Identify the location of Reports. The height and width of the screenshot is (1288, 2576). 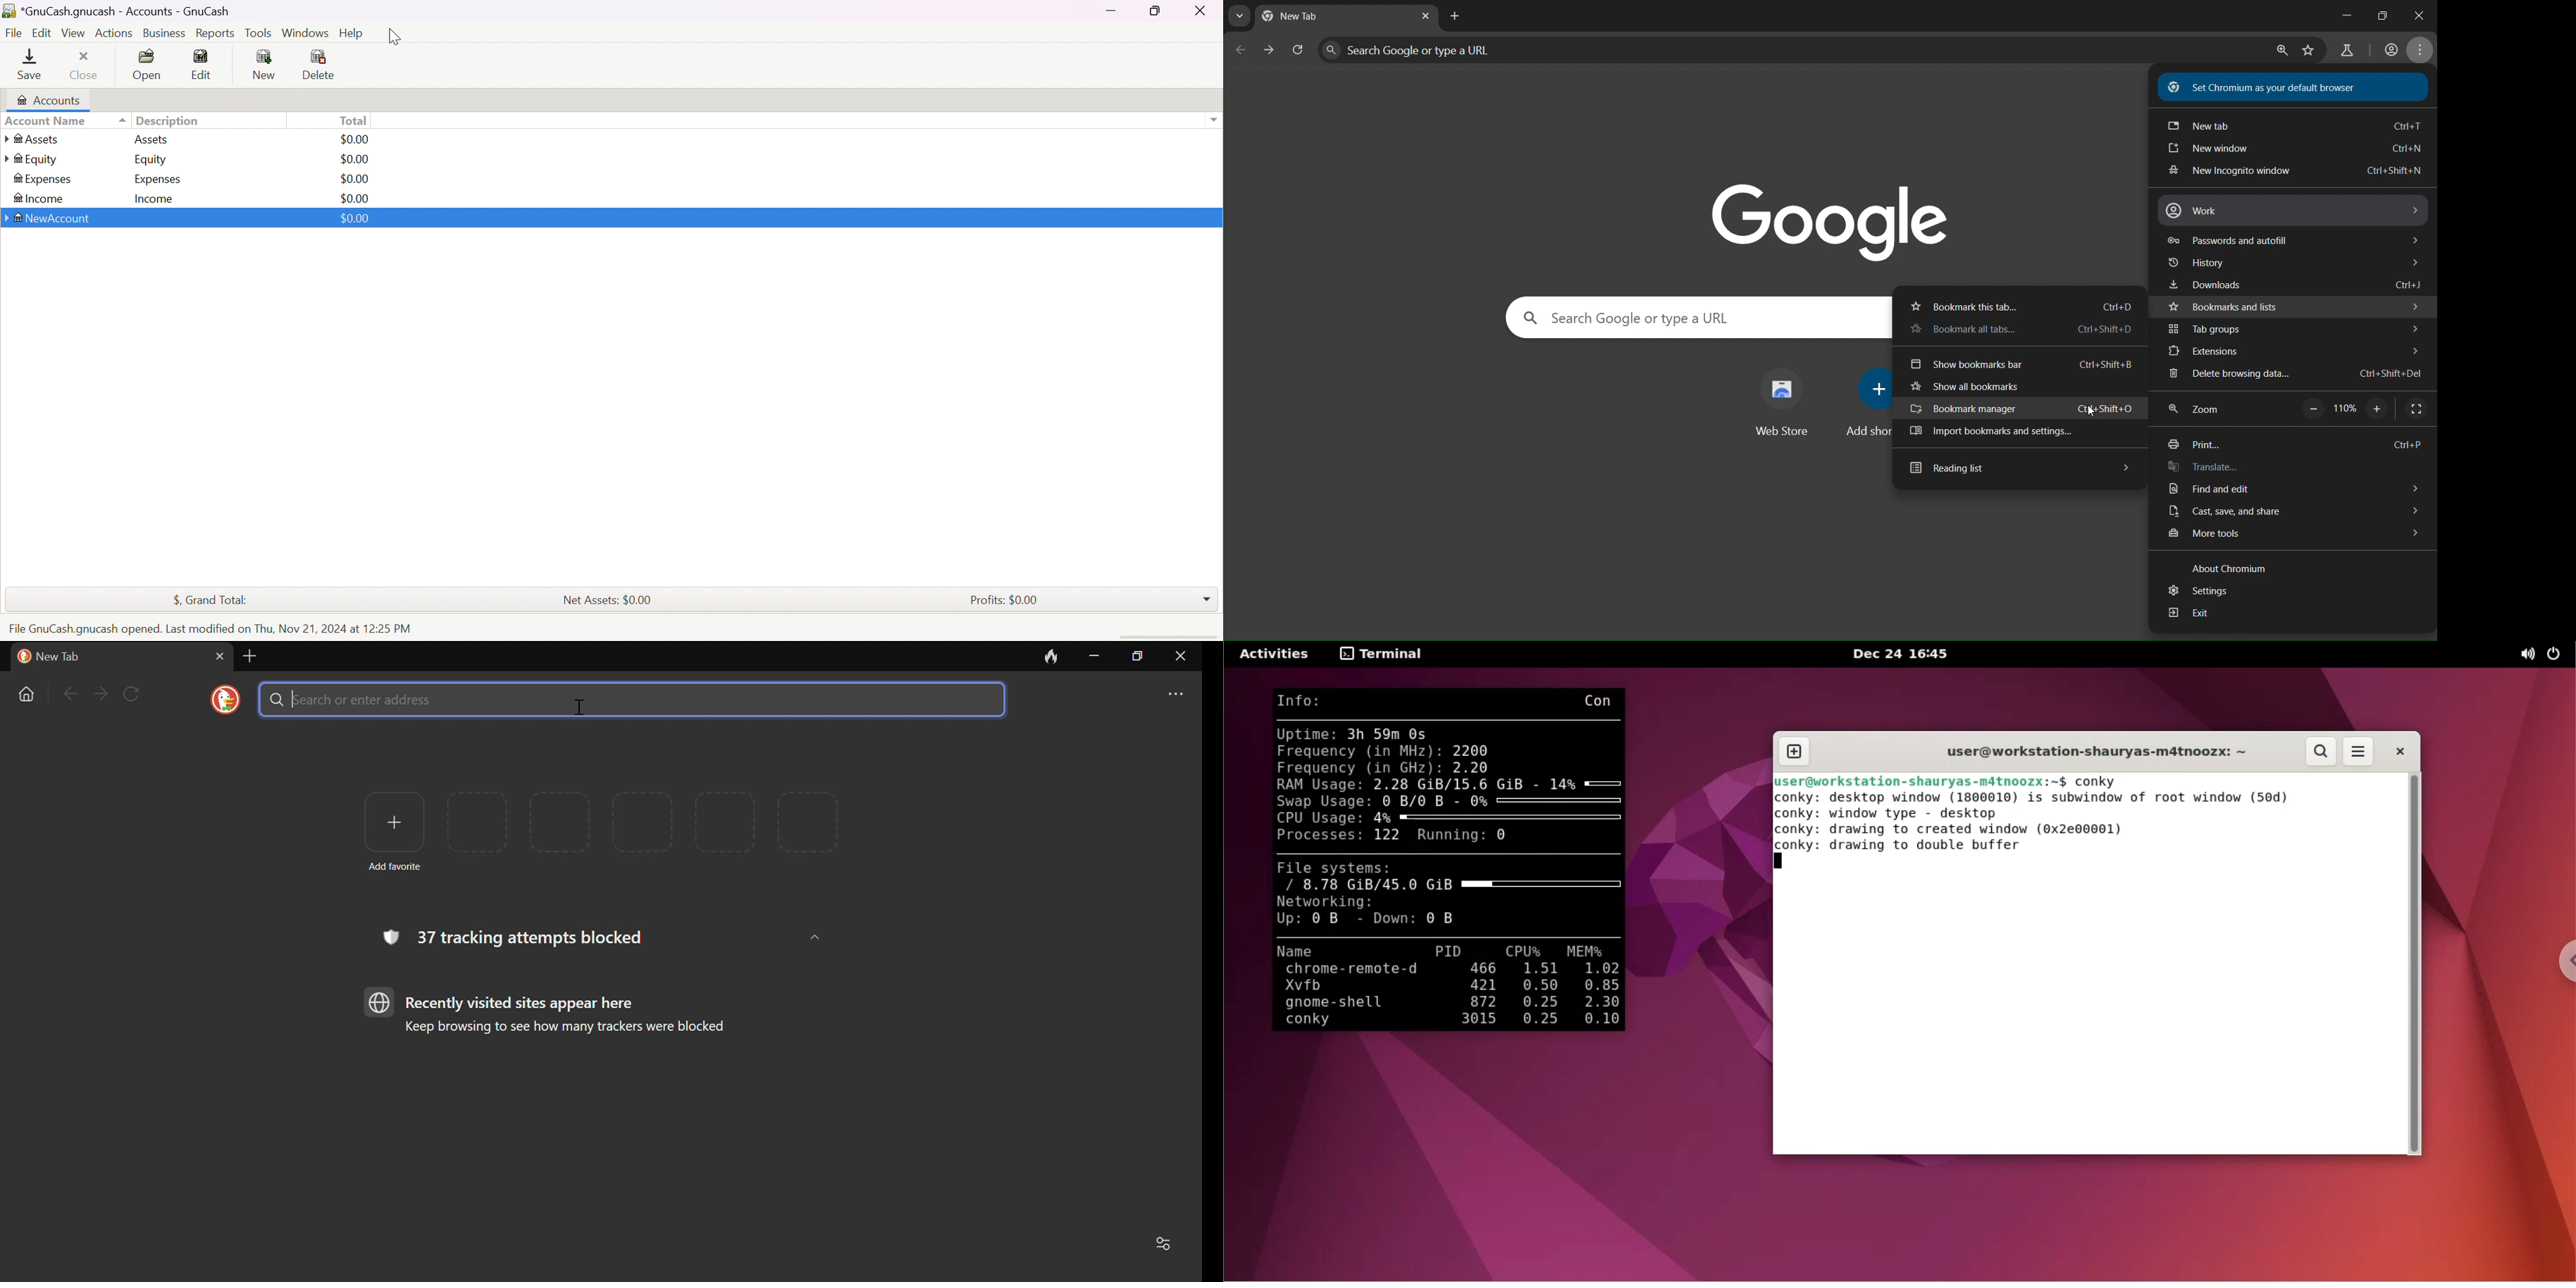
(219, 33).